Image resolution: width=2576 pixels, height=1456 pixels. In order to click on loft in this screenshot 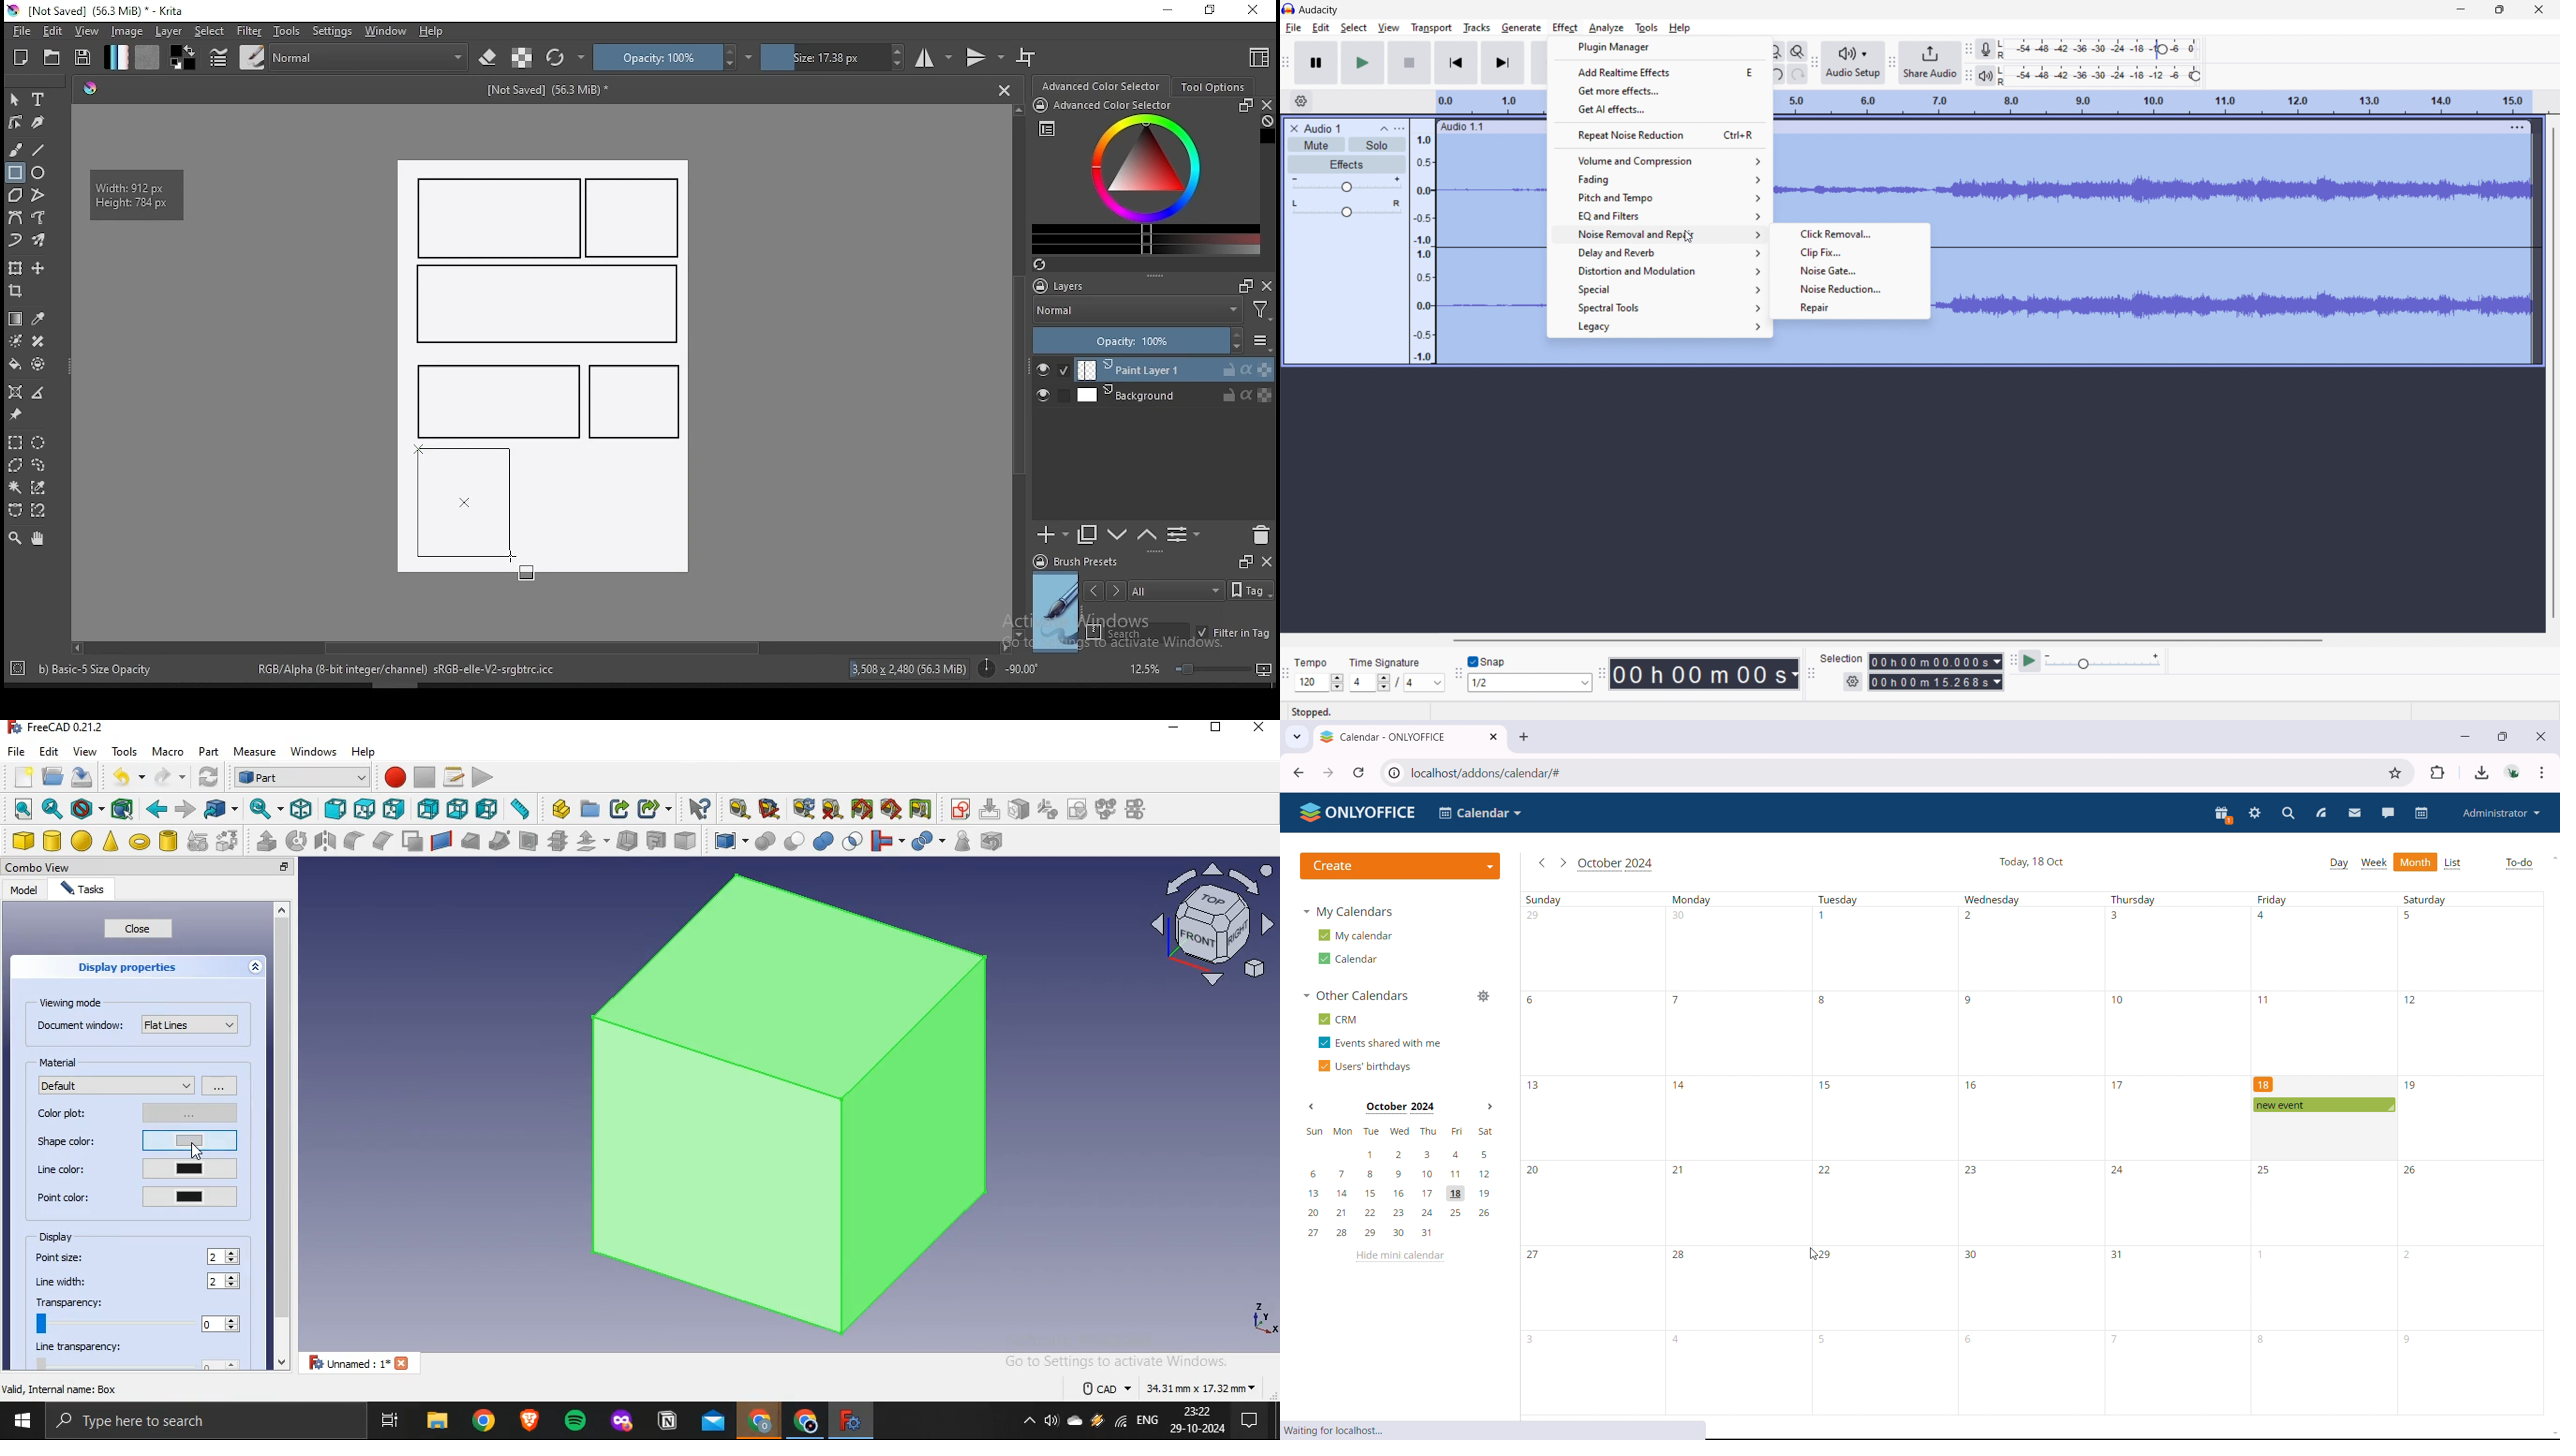, I will do `click(469, 841)`.